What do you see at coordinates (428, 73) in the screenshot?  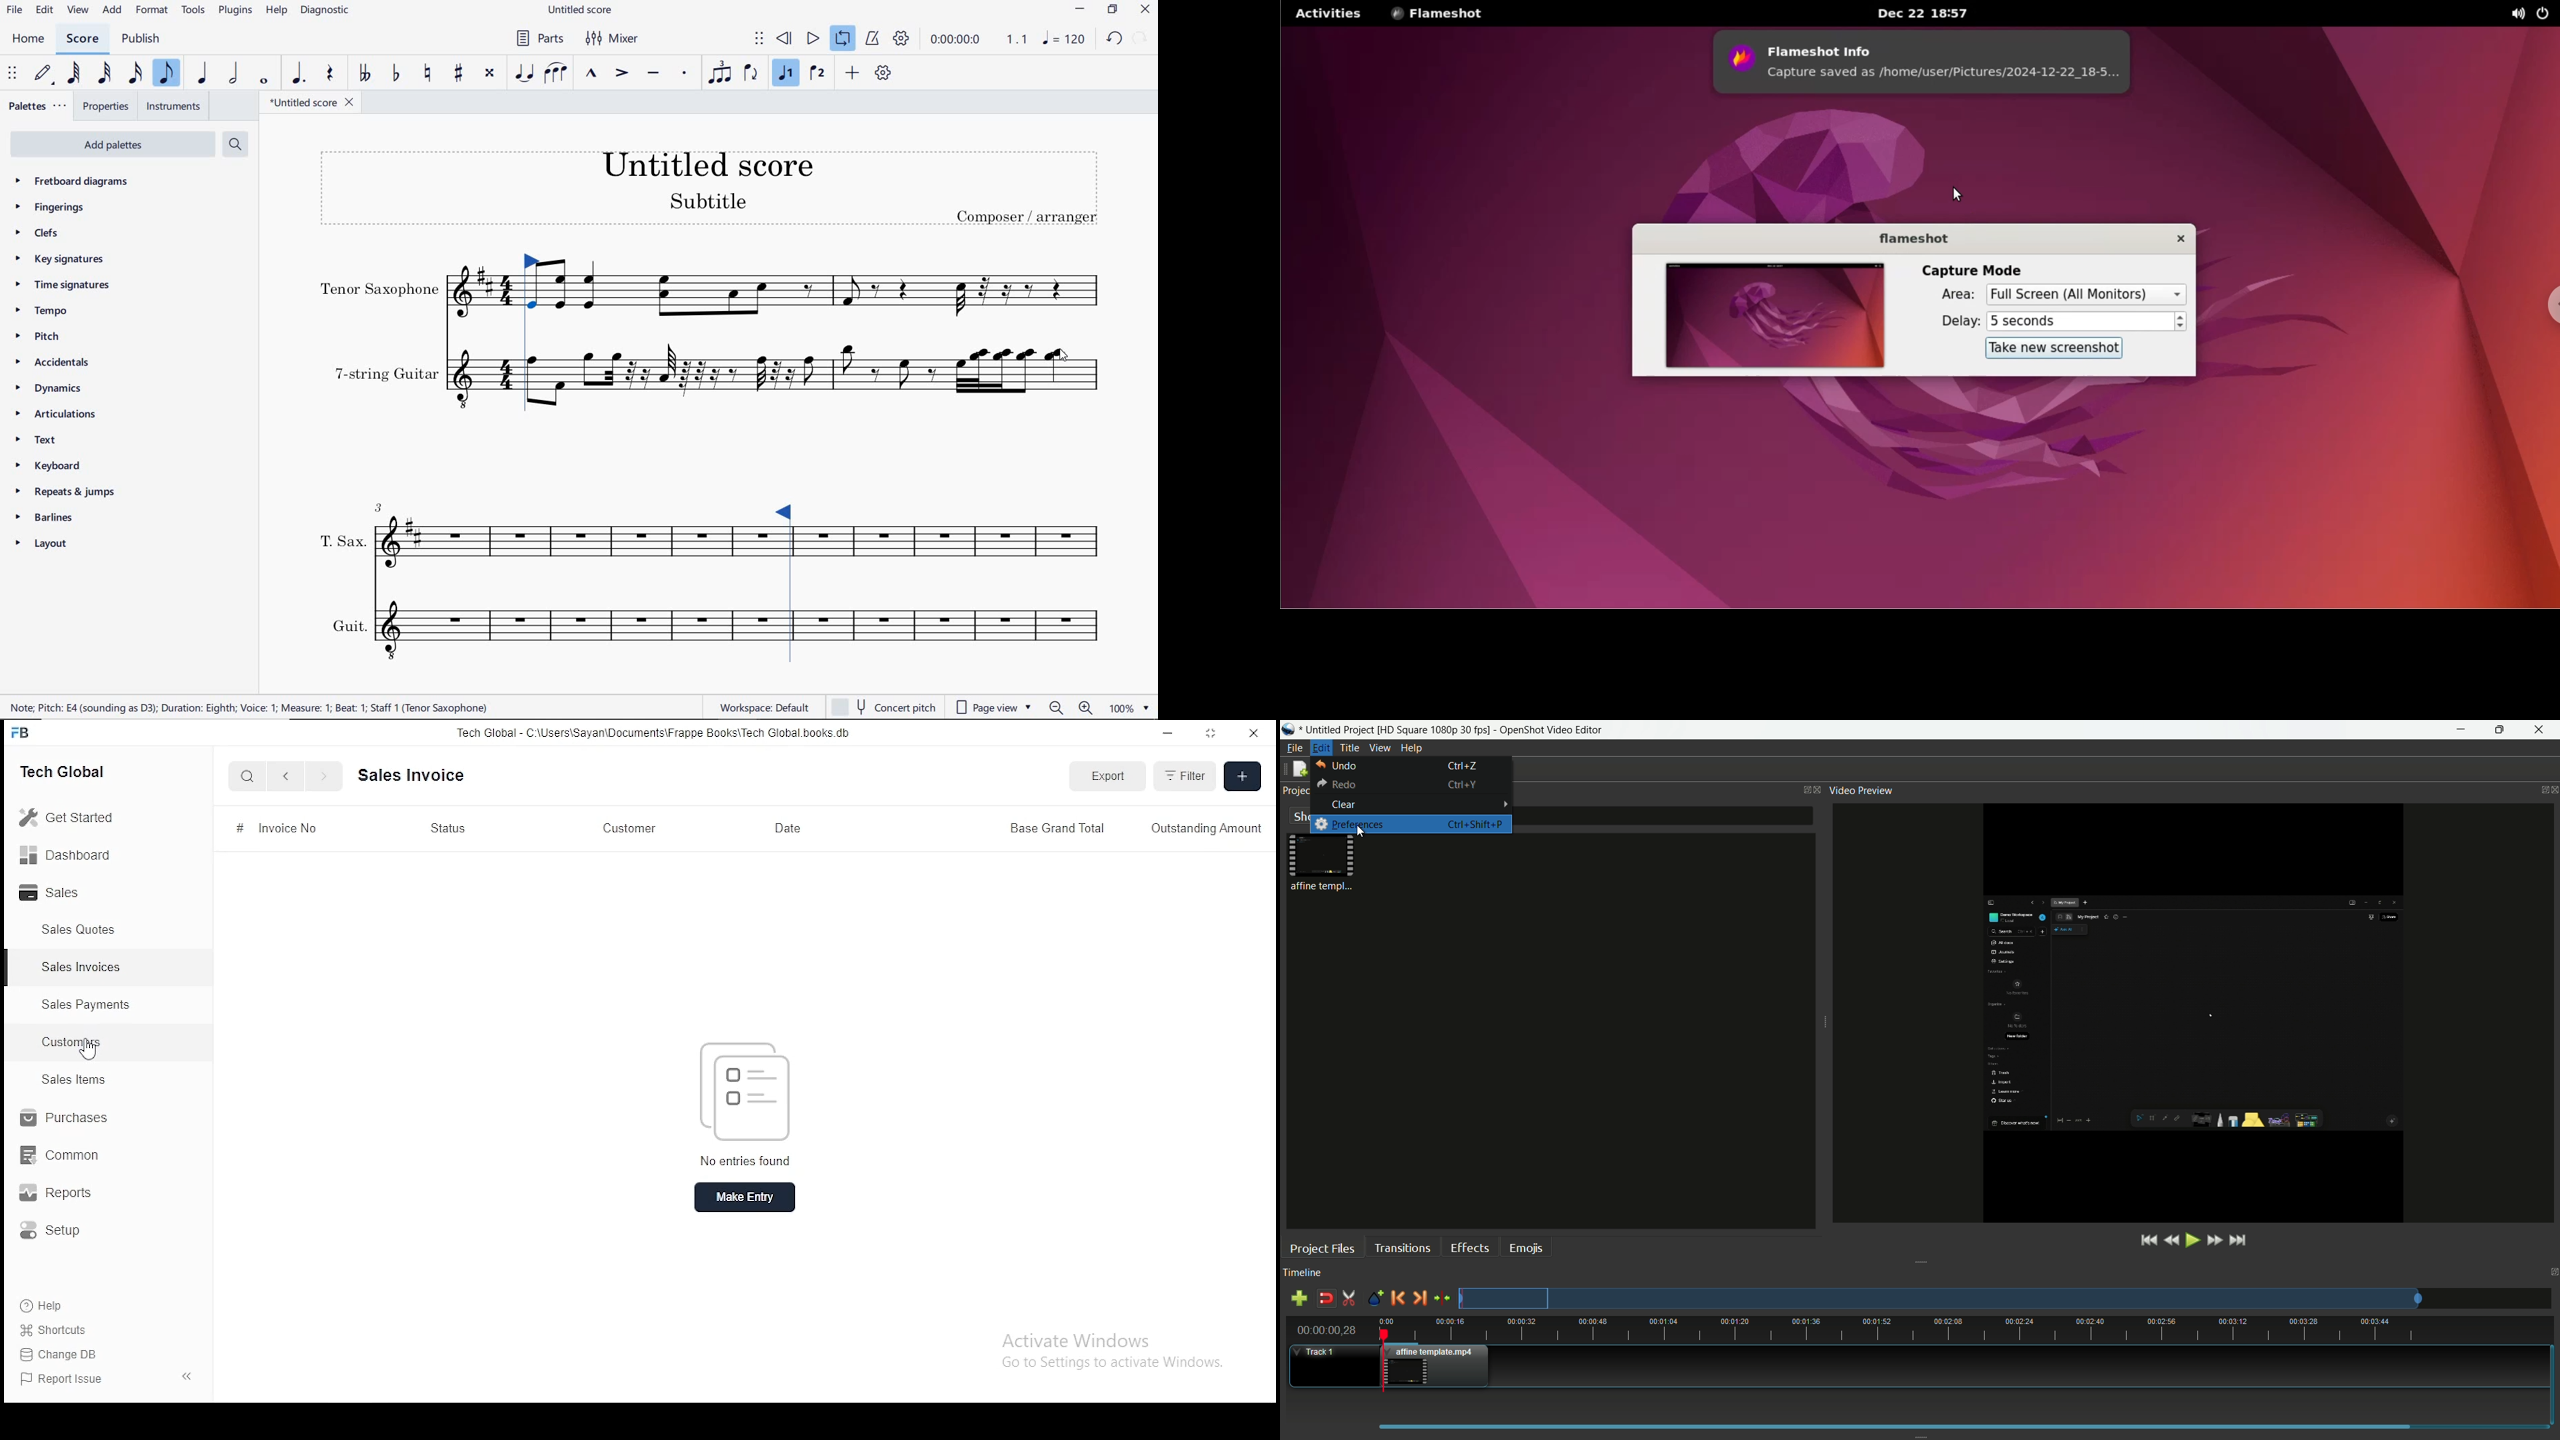 I see `TOGGLE NATURAL` at bounding box center [428, 73].